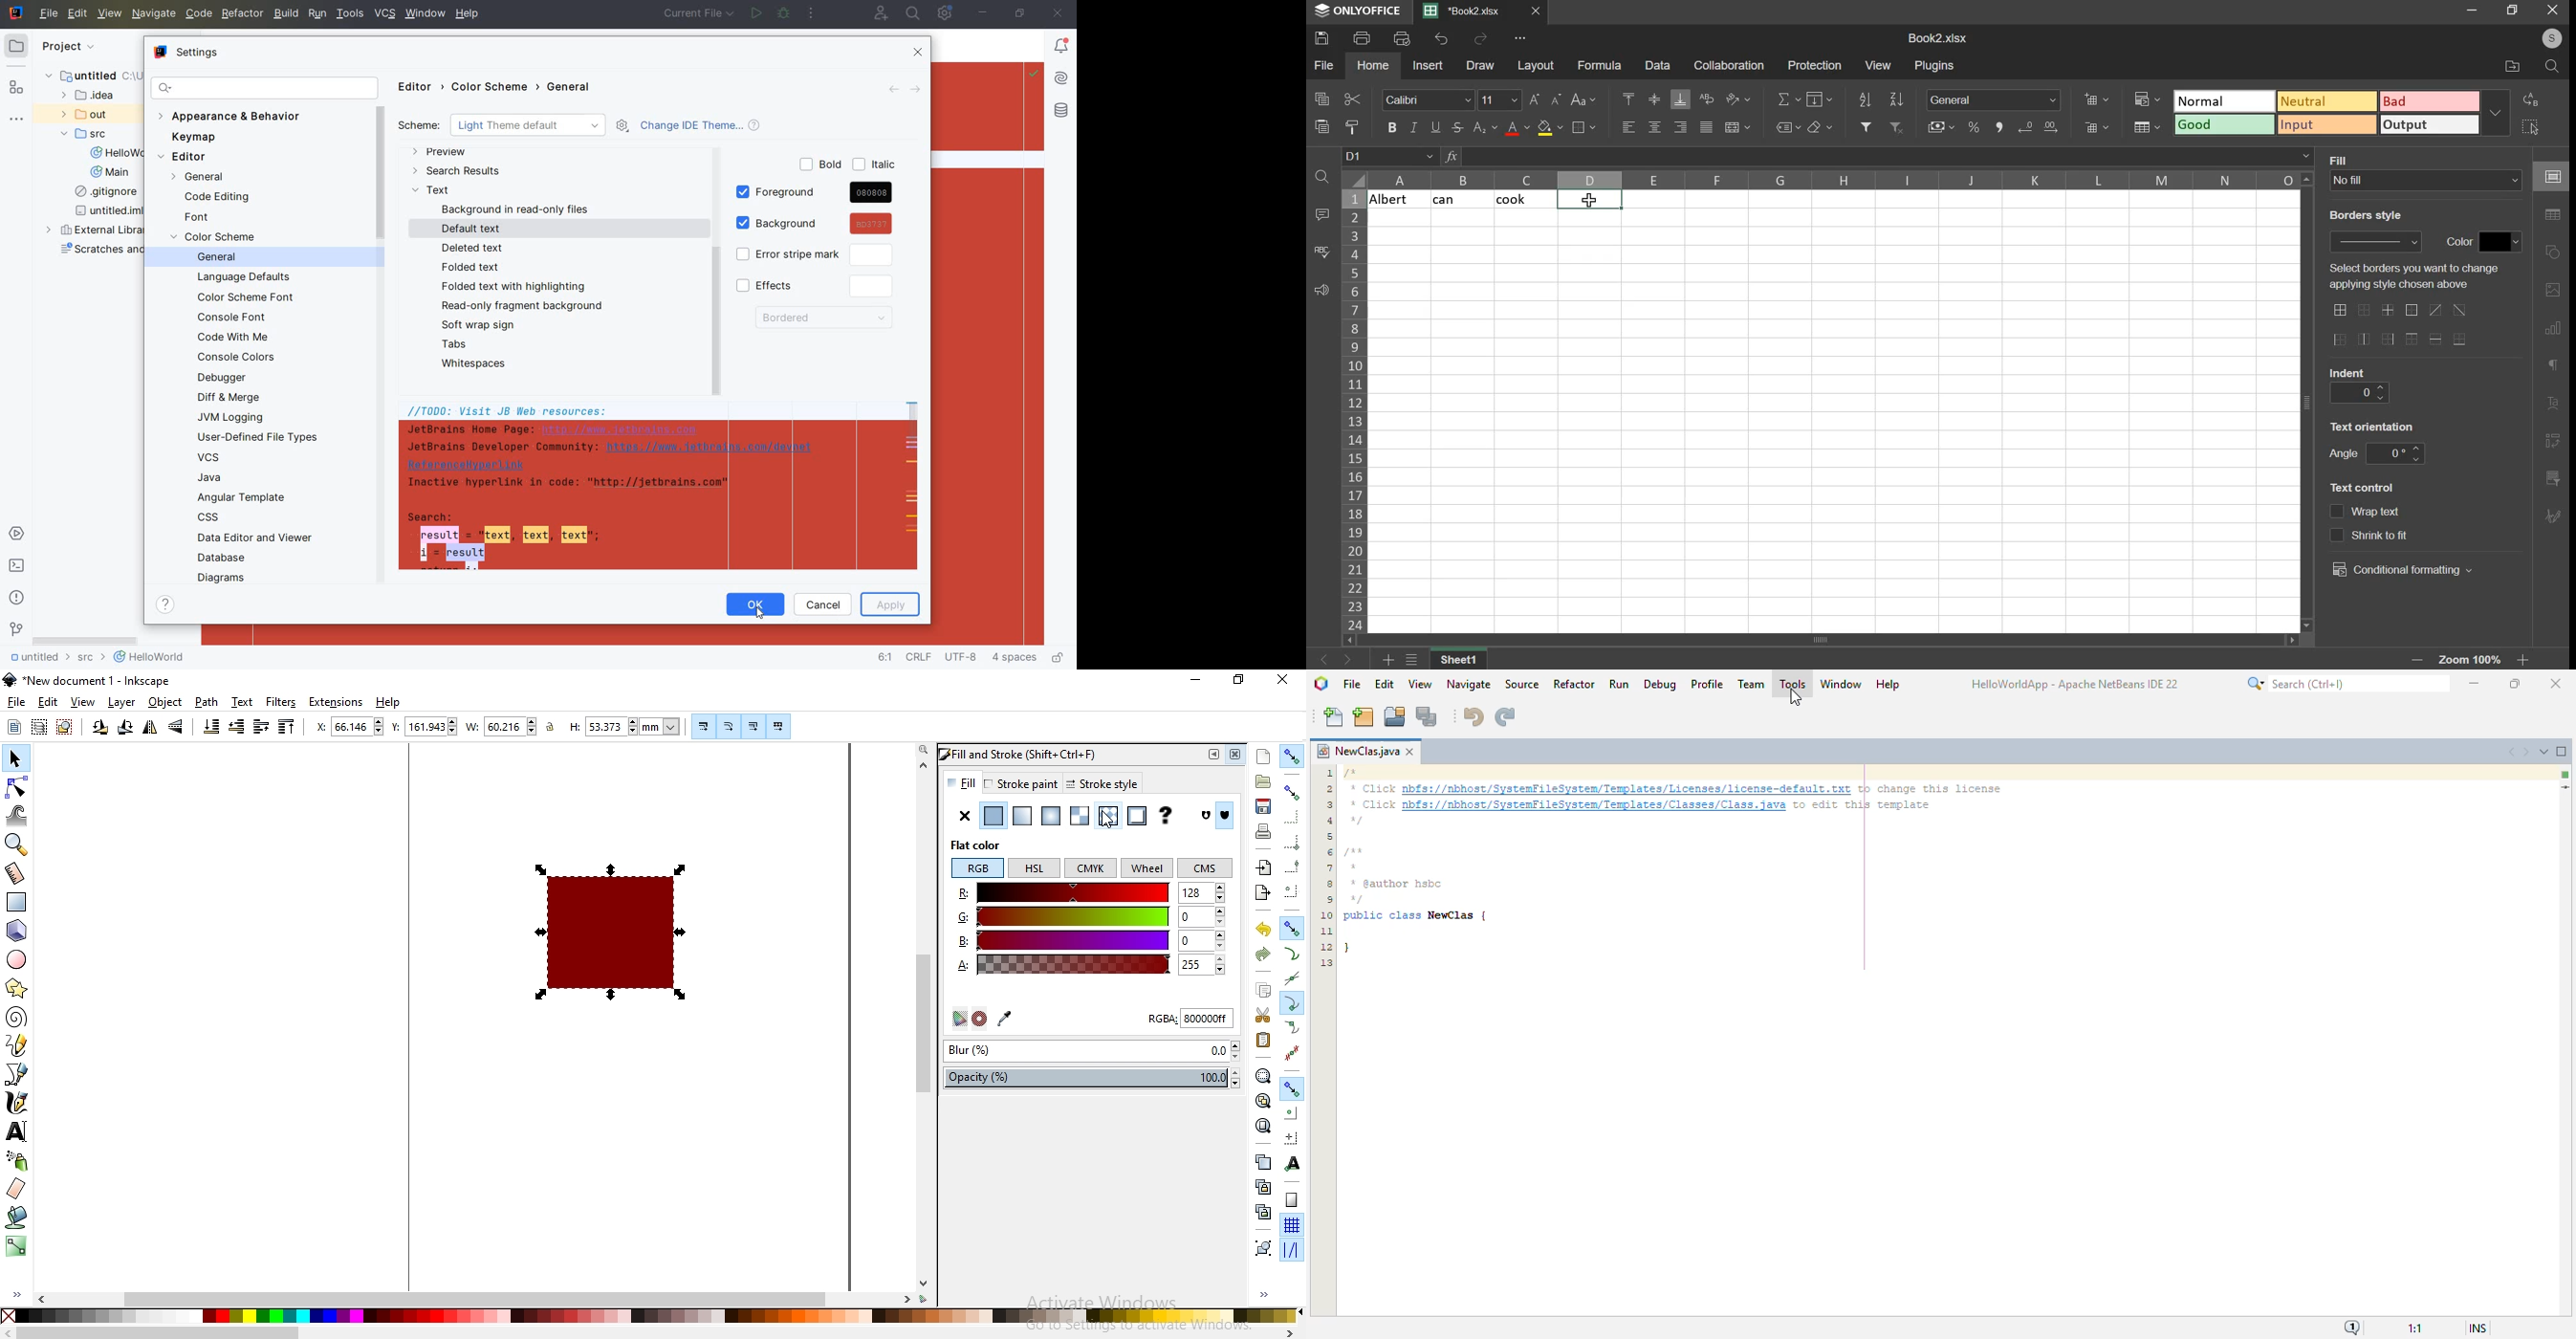 Image resolution: width=2576 pixels, height=1344 pixels. What do you see at coordinates (472, 247) in the screenshot?
I see `DELETED TEXT` at bounding box center [472, 247].